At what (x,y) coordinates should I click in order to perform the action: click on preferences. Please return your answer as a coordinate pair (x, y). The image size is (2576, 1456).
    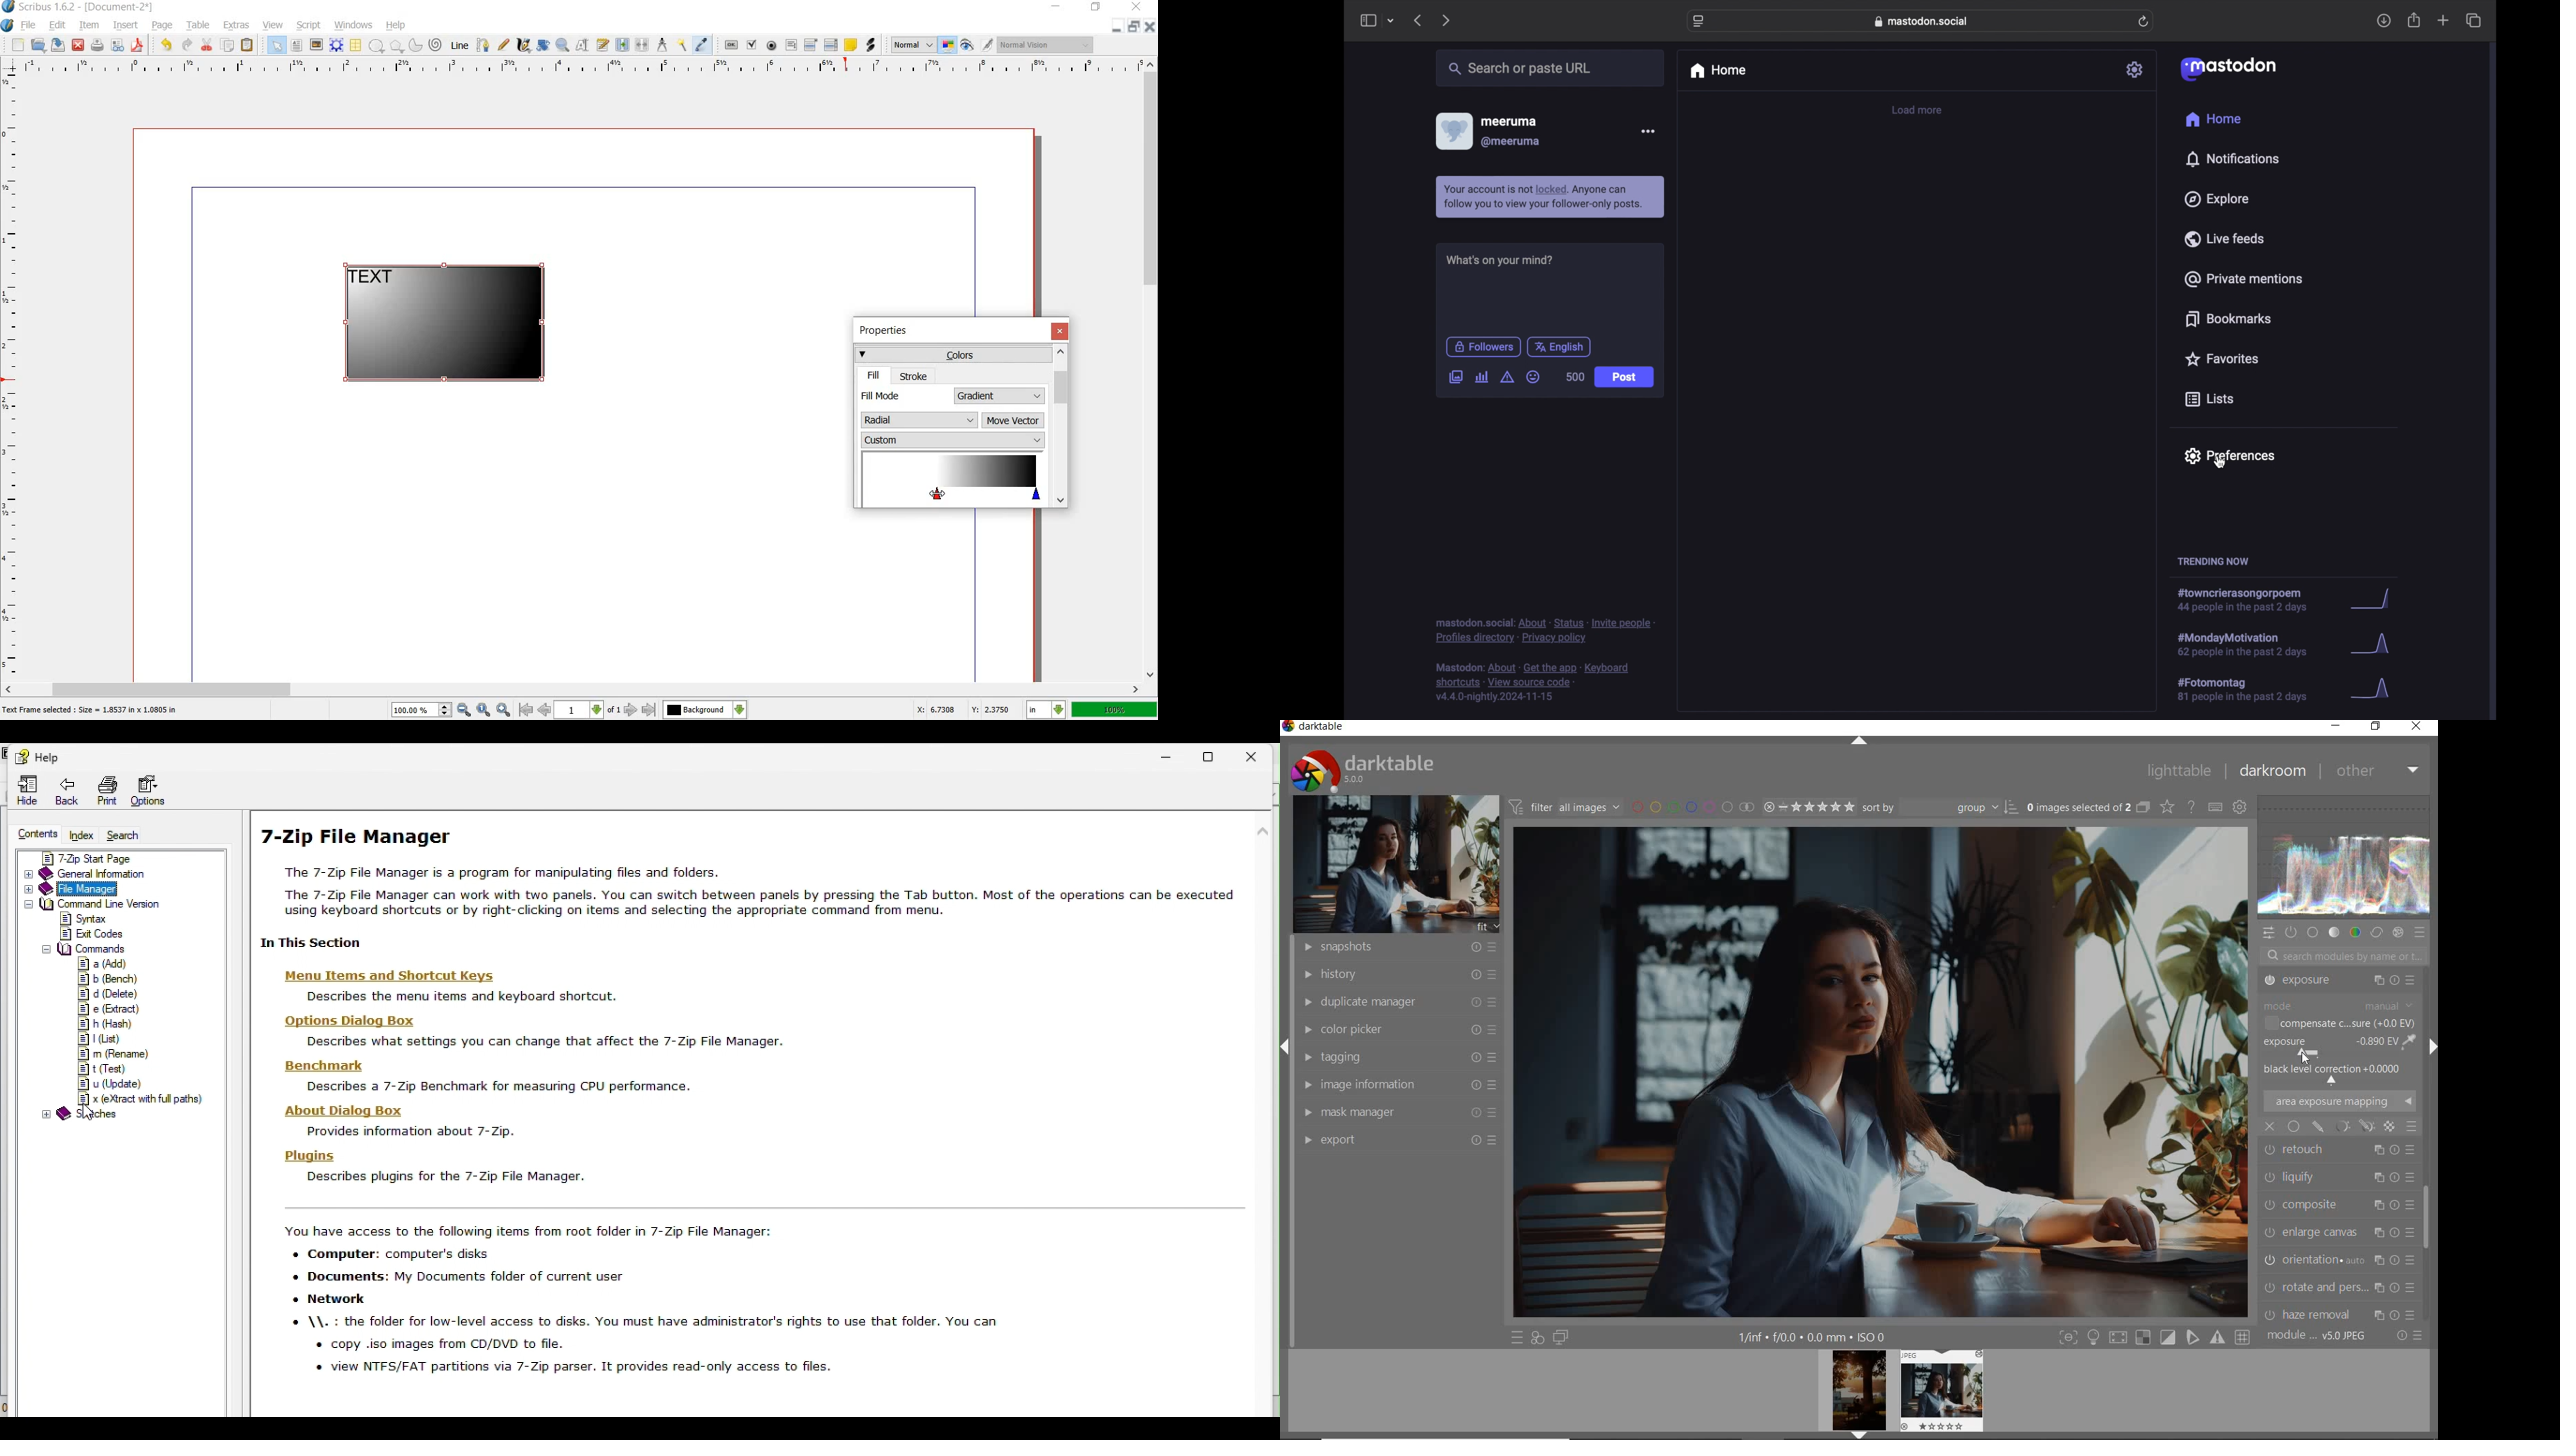
    Looking at the image, I should click on (2231, 456).